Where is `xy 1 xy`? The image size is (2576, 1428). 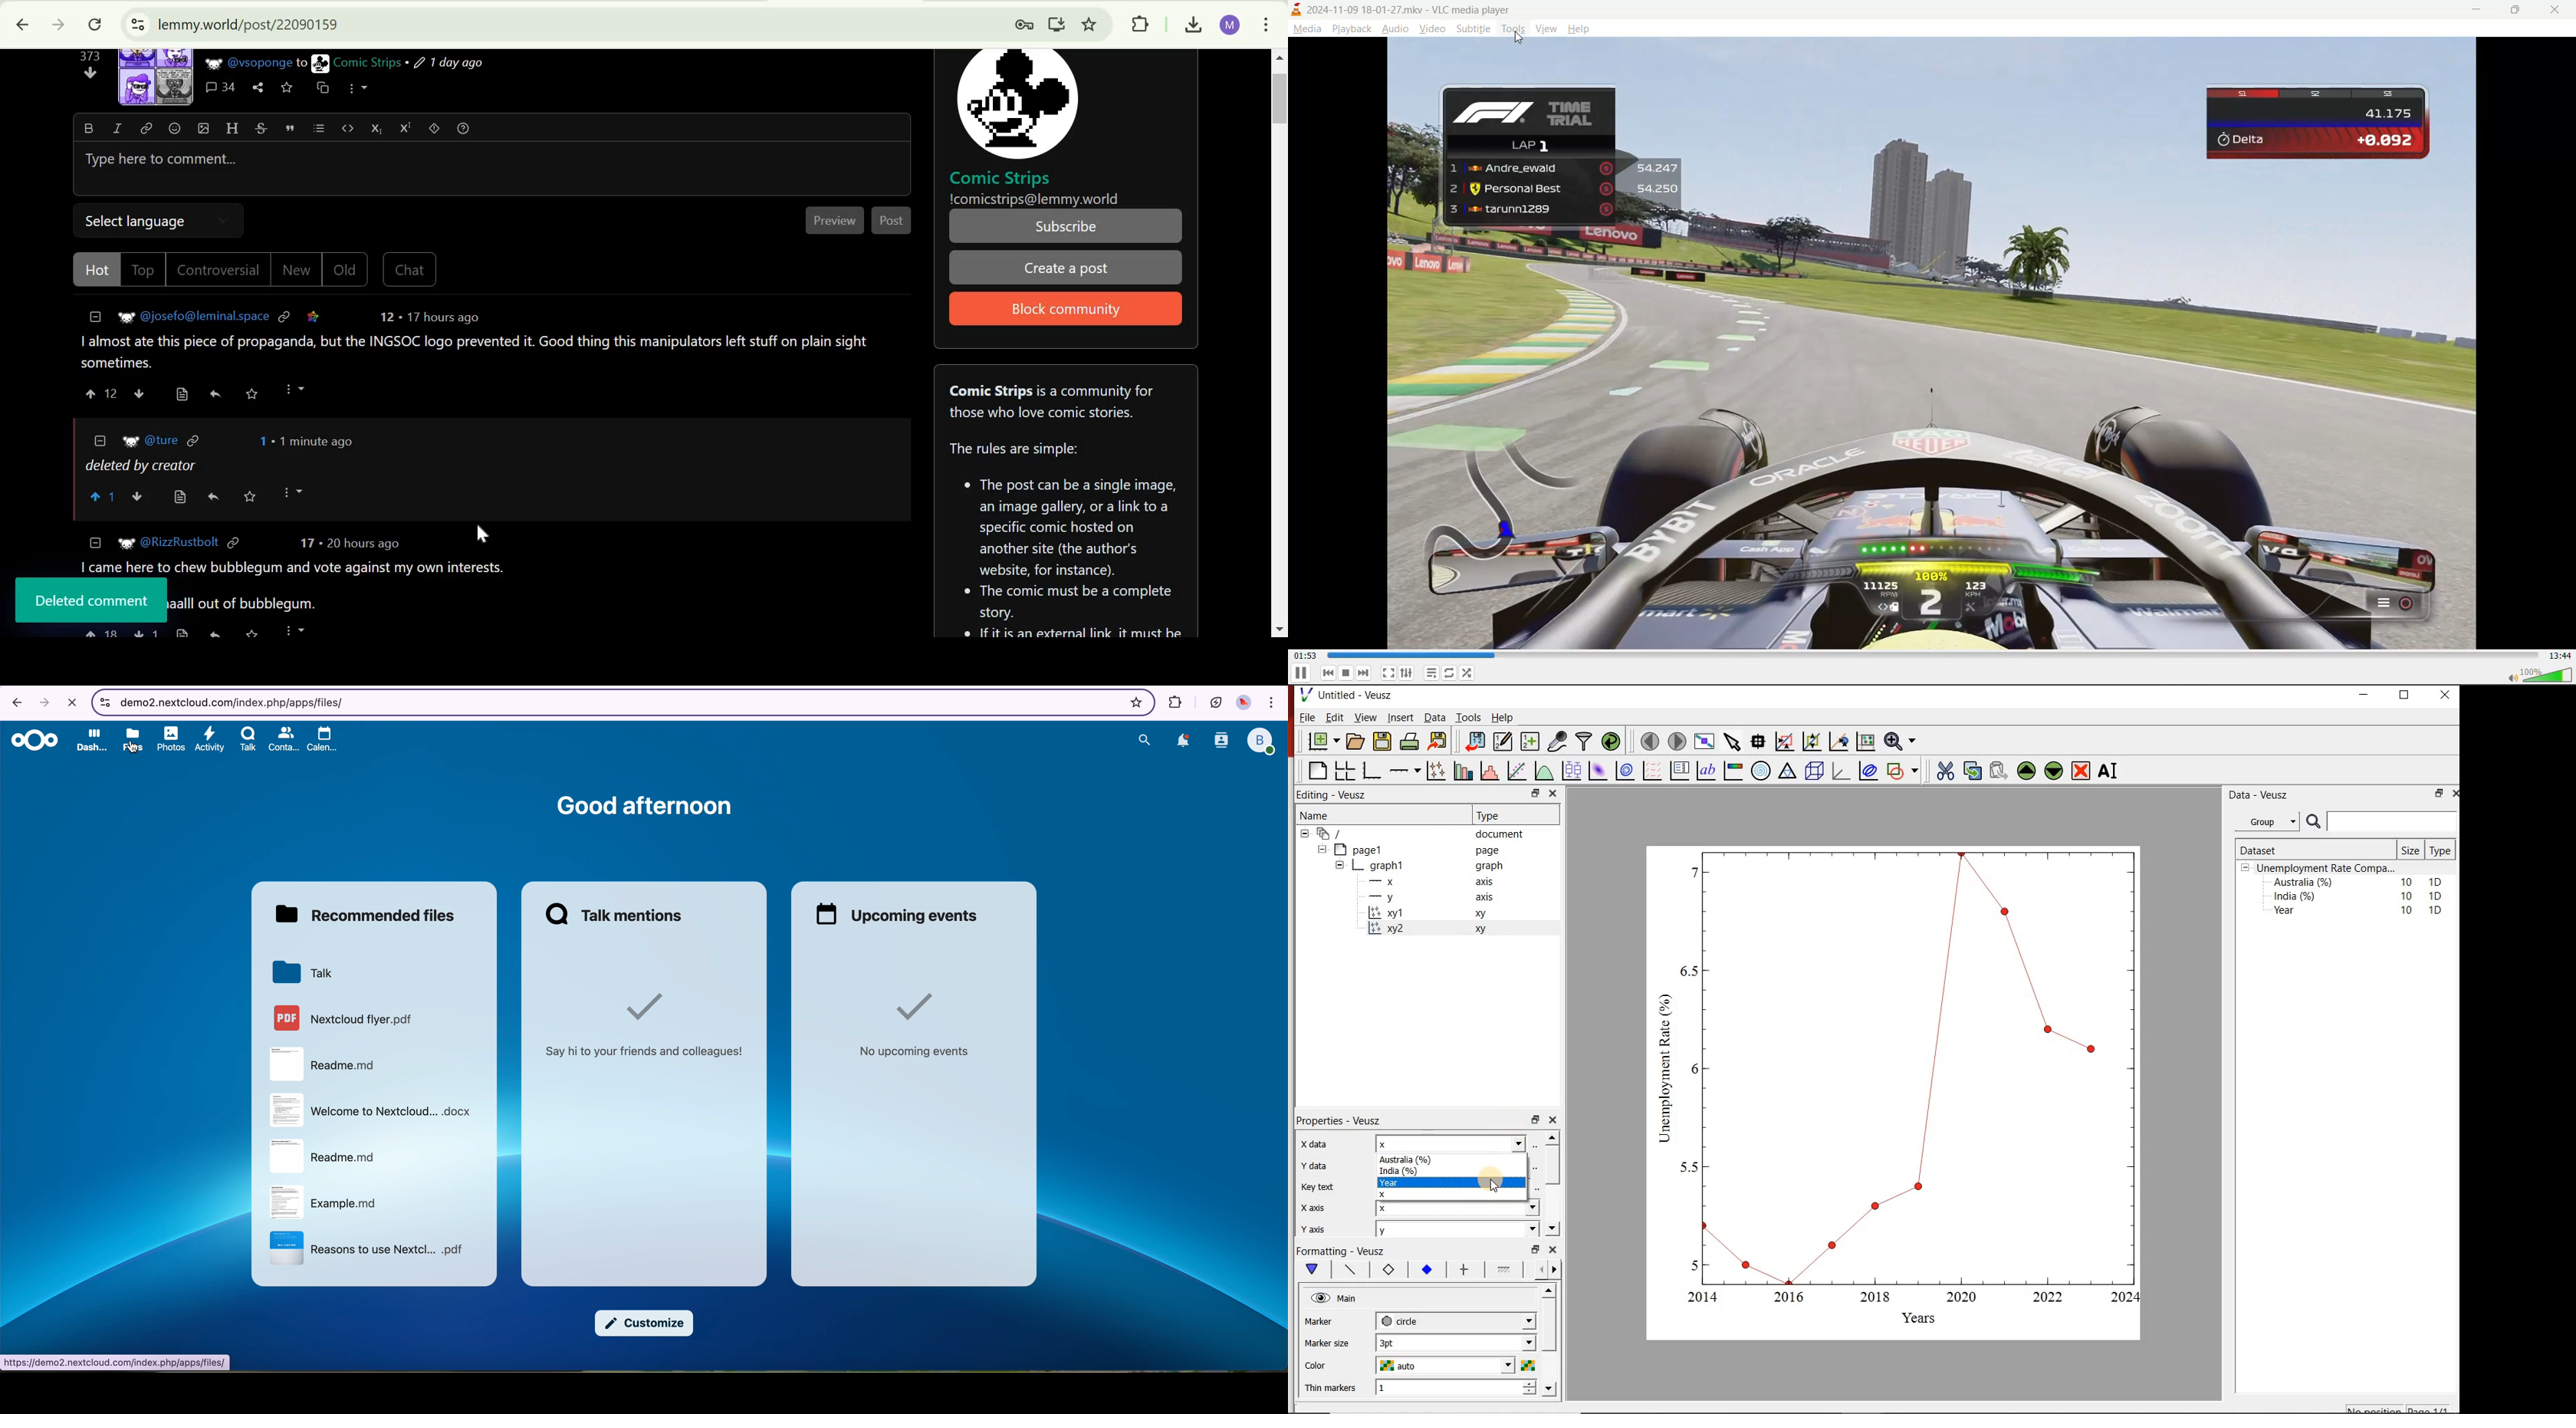 xy 1 xy is located at coordinates (1452, 913).